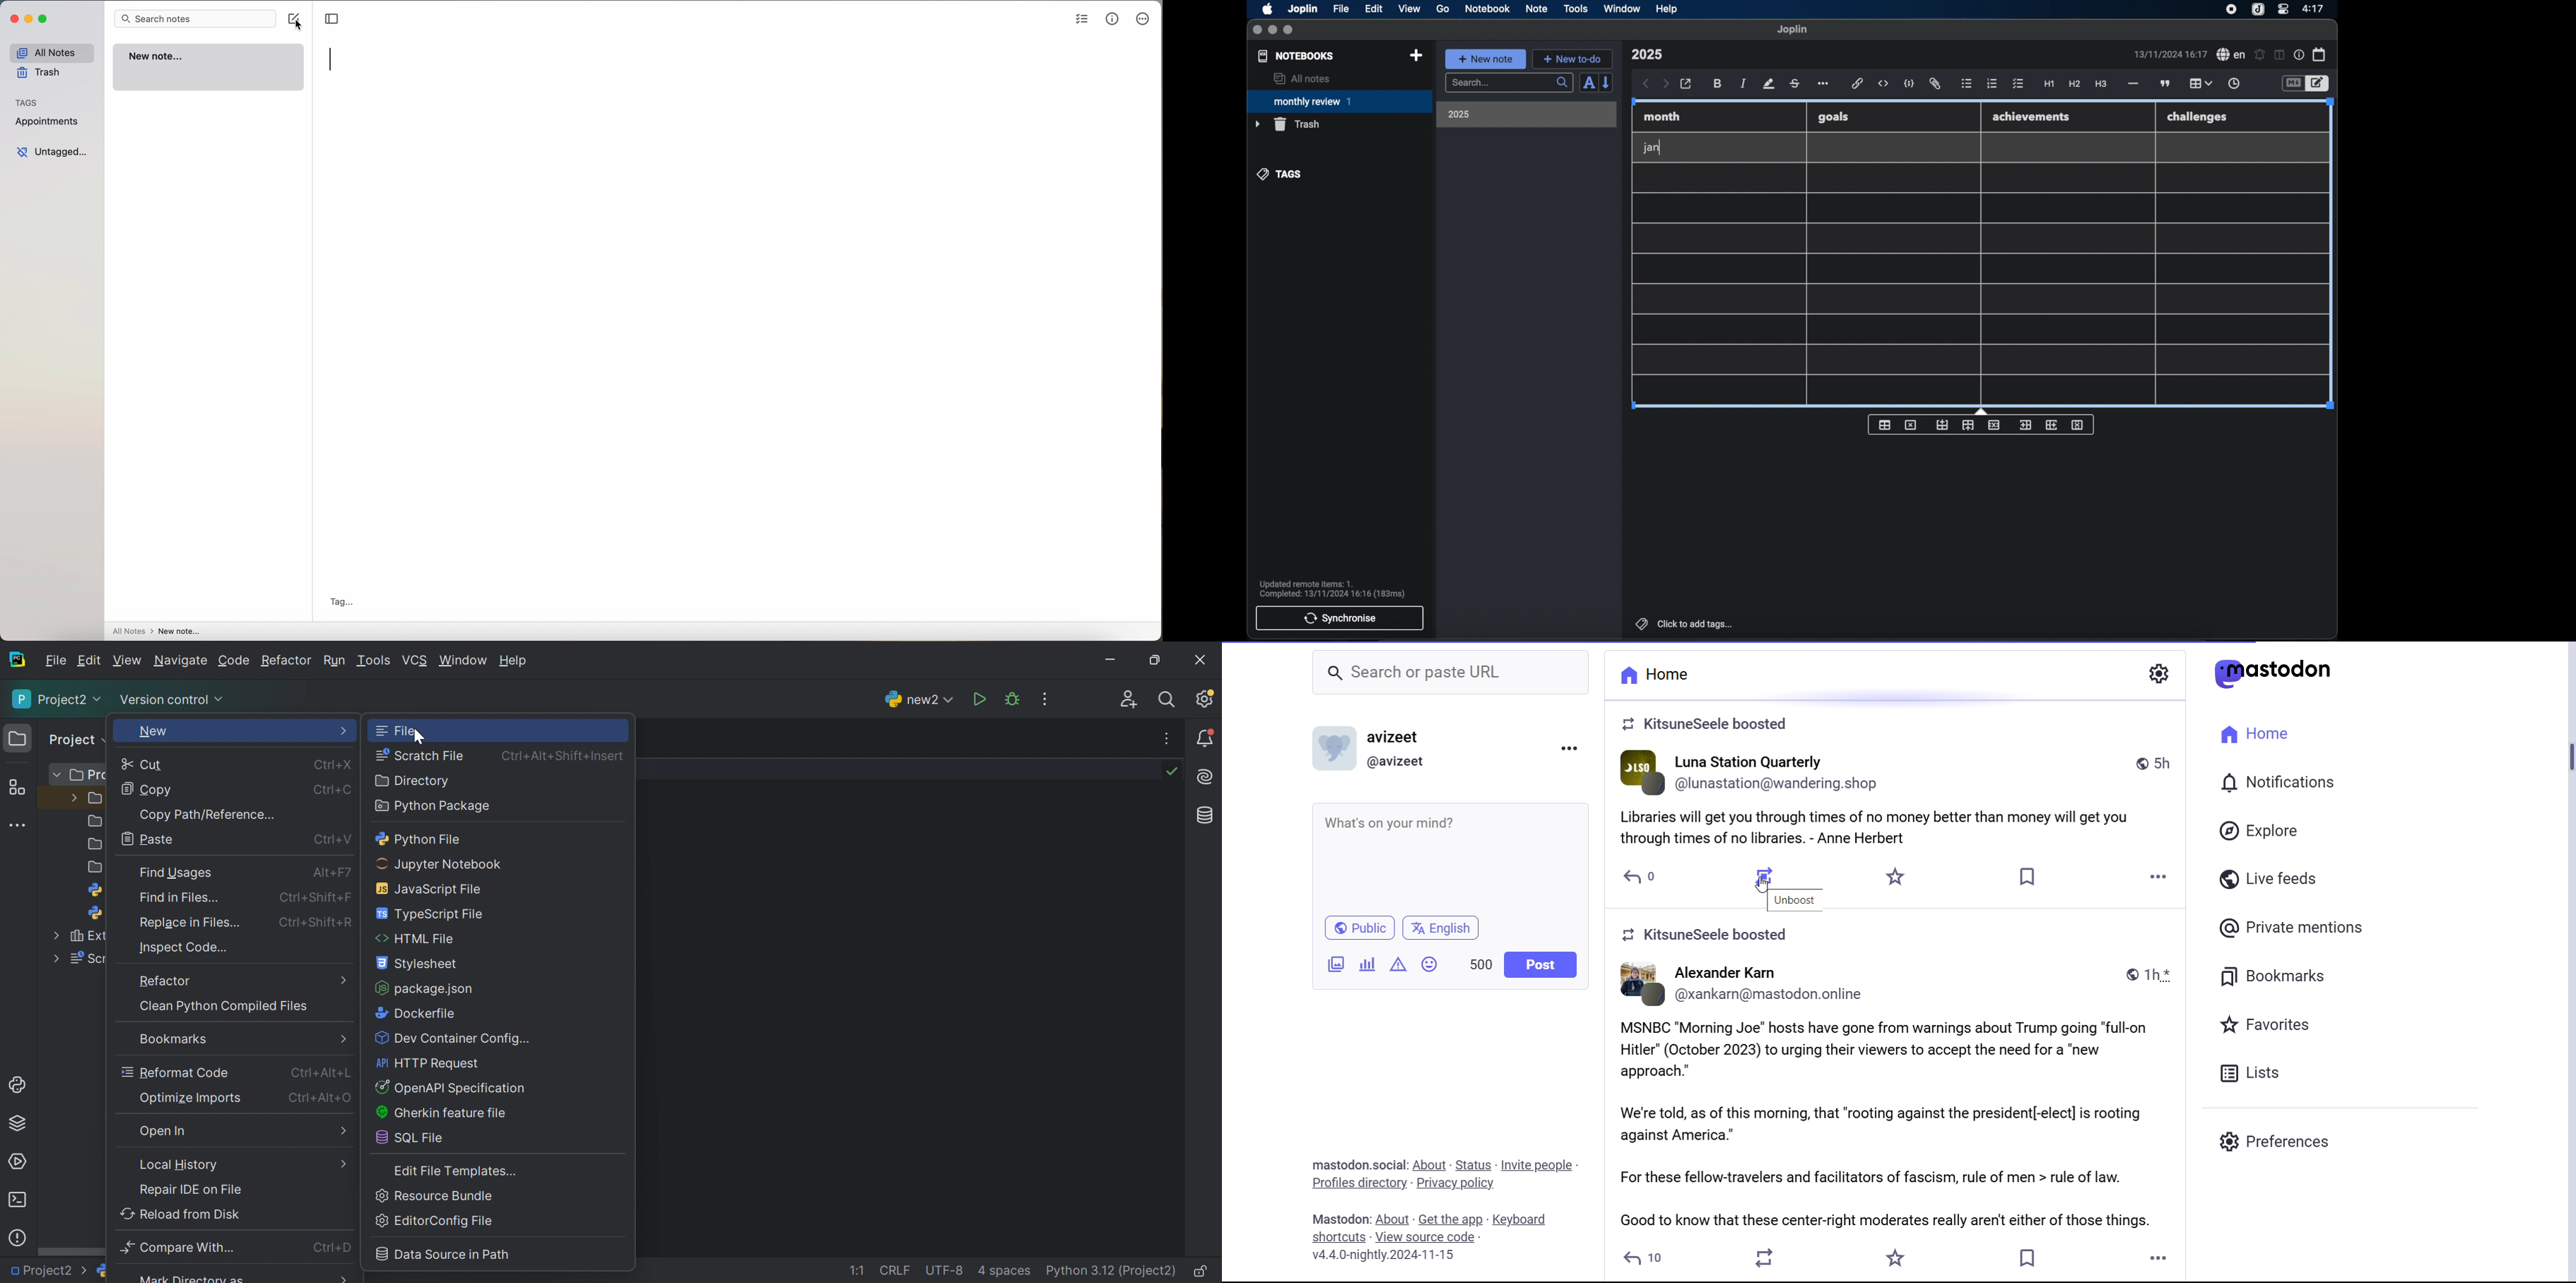 The image size is (2576, 1288). I want to click on Emoji, so click(1431, 964).